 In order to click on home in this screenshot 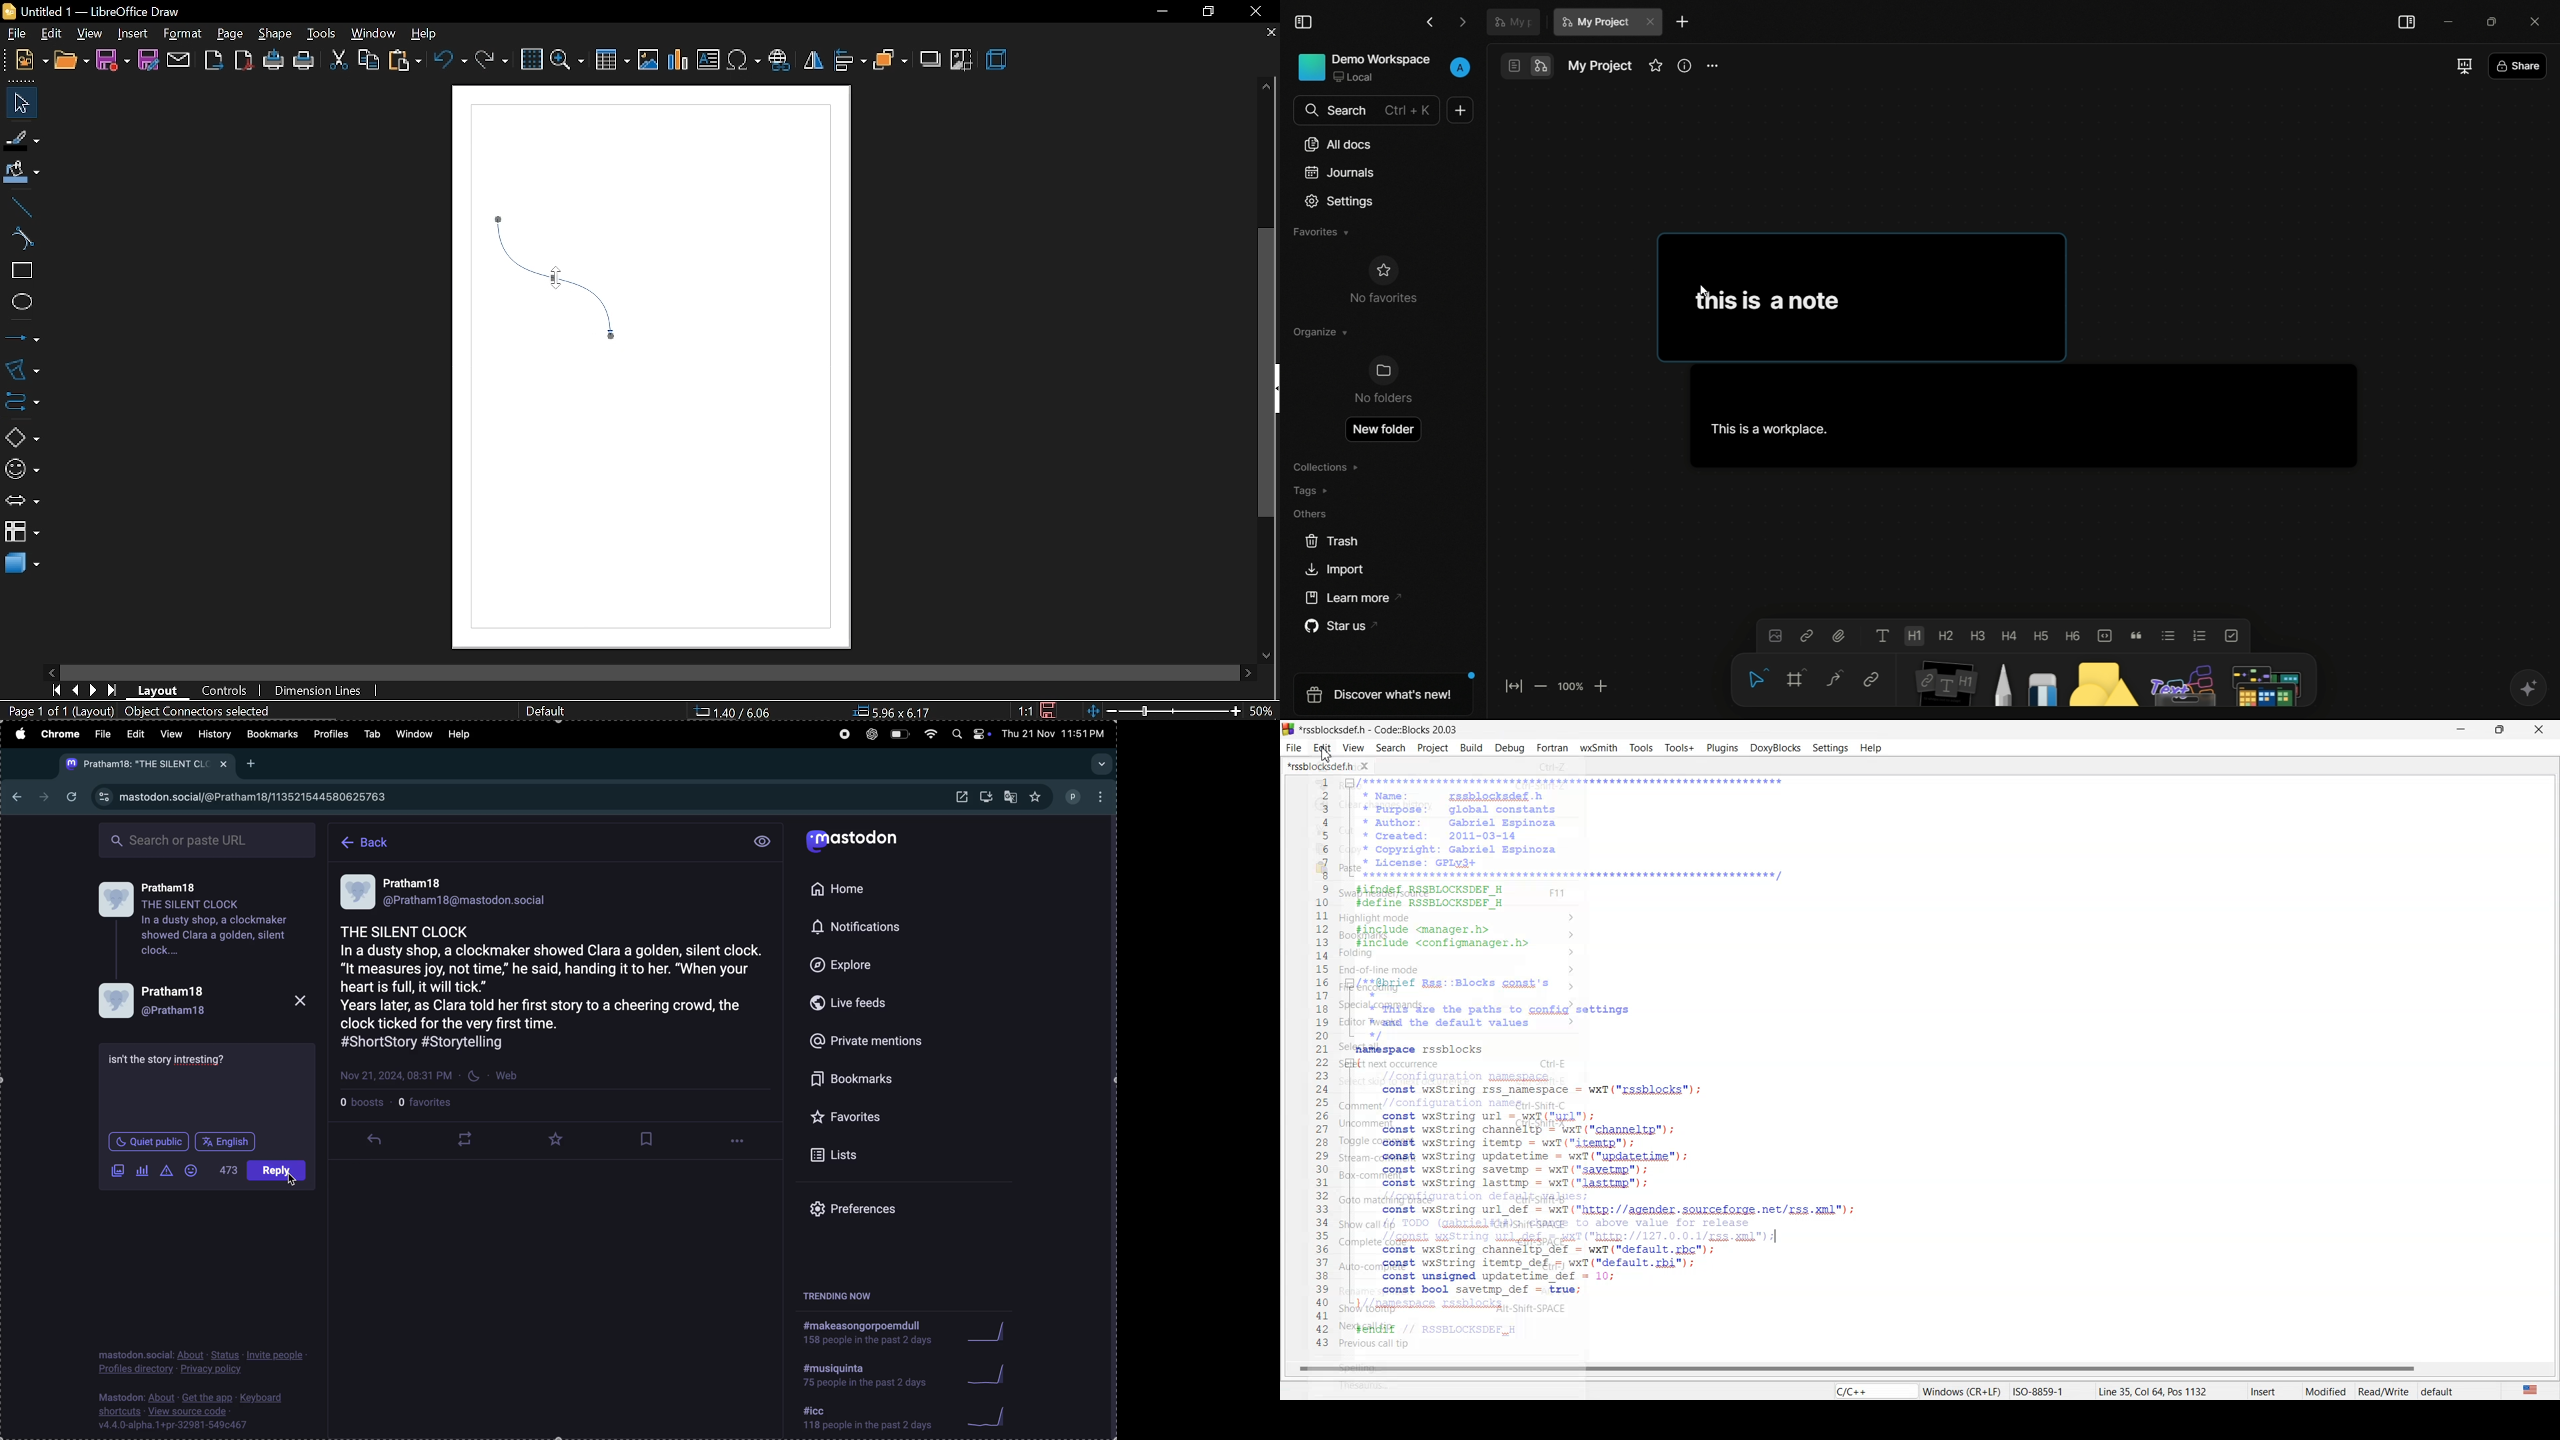, I will do `click(844, 889)`.